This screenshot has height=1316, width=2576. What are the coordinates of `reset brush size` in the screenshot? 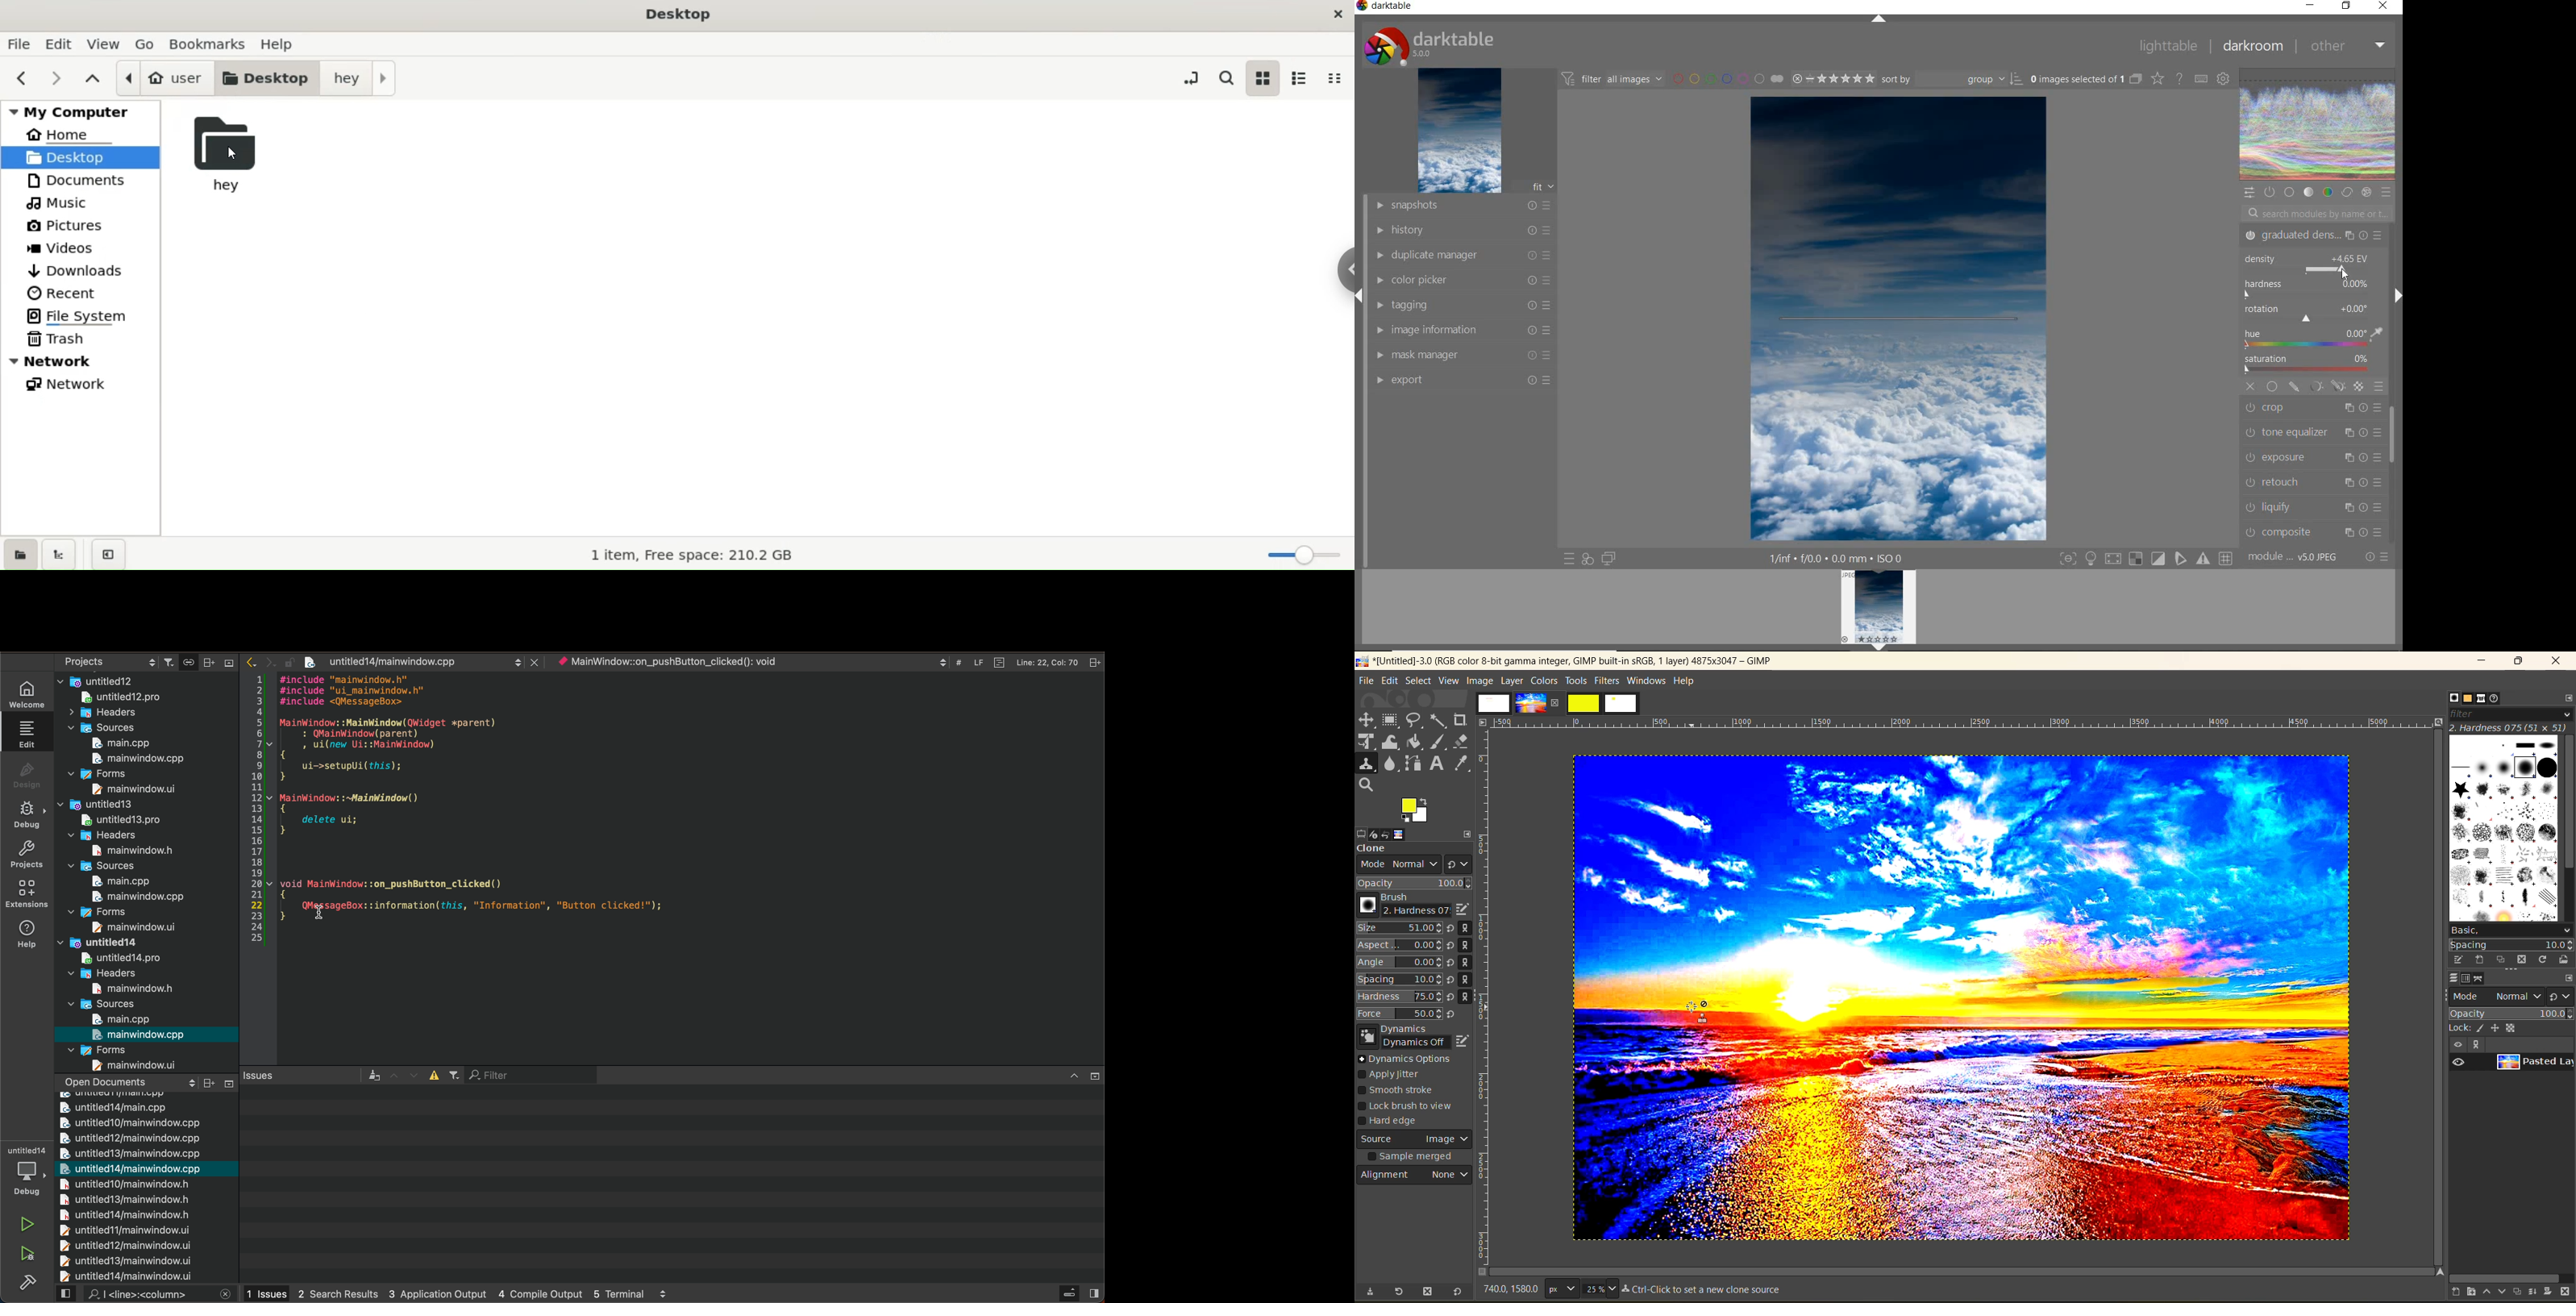 It's located at (1452, 972).